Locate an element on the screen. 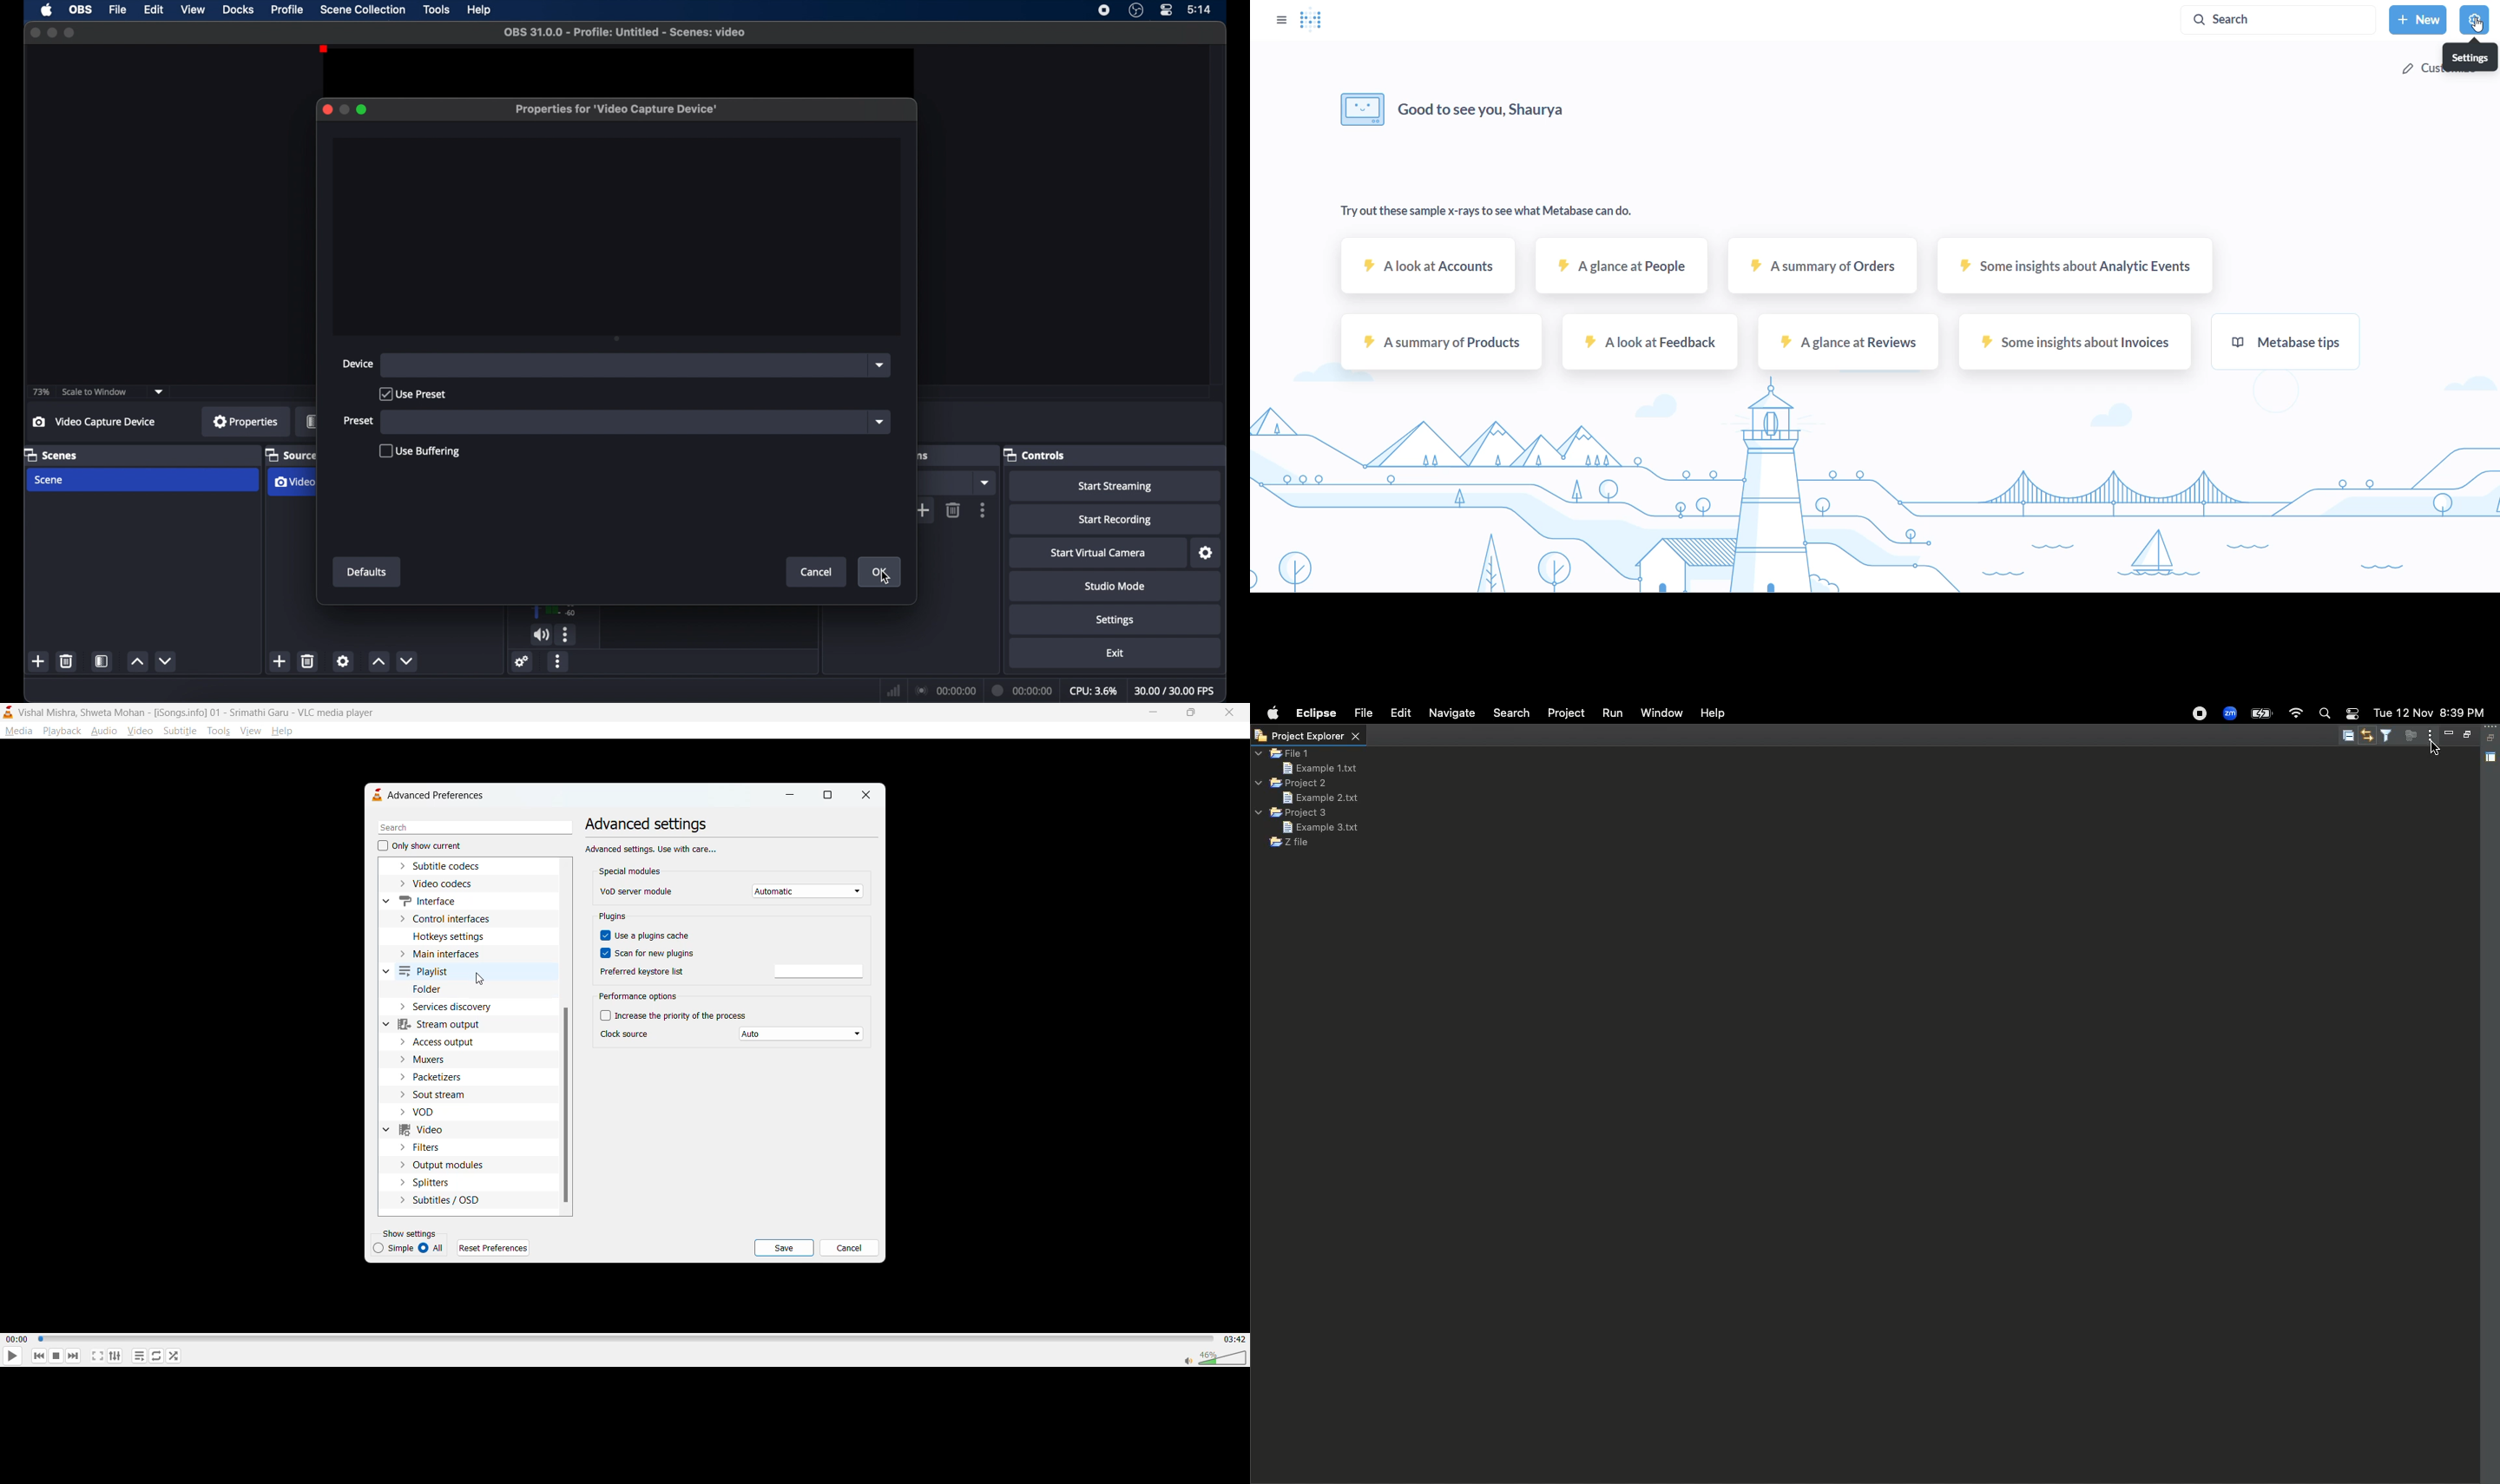 This screenshot has width=2520, height=1484. dropdown is located at coordinates (160, 392).